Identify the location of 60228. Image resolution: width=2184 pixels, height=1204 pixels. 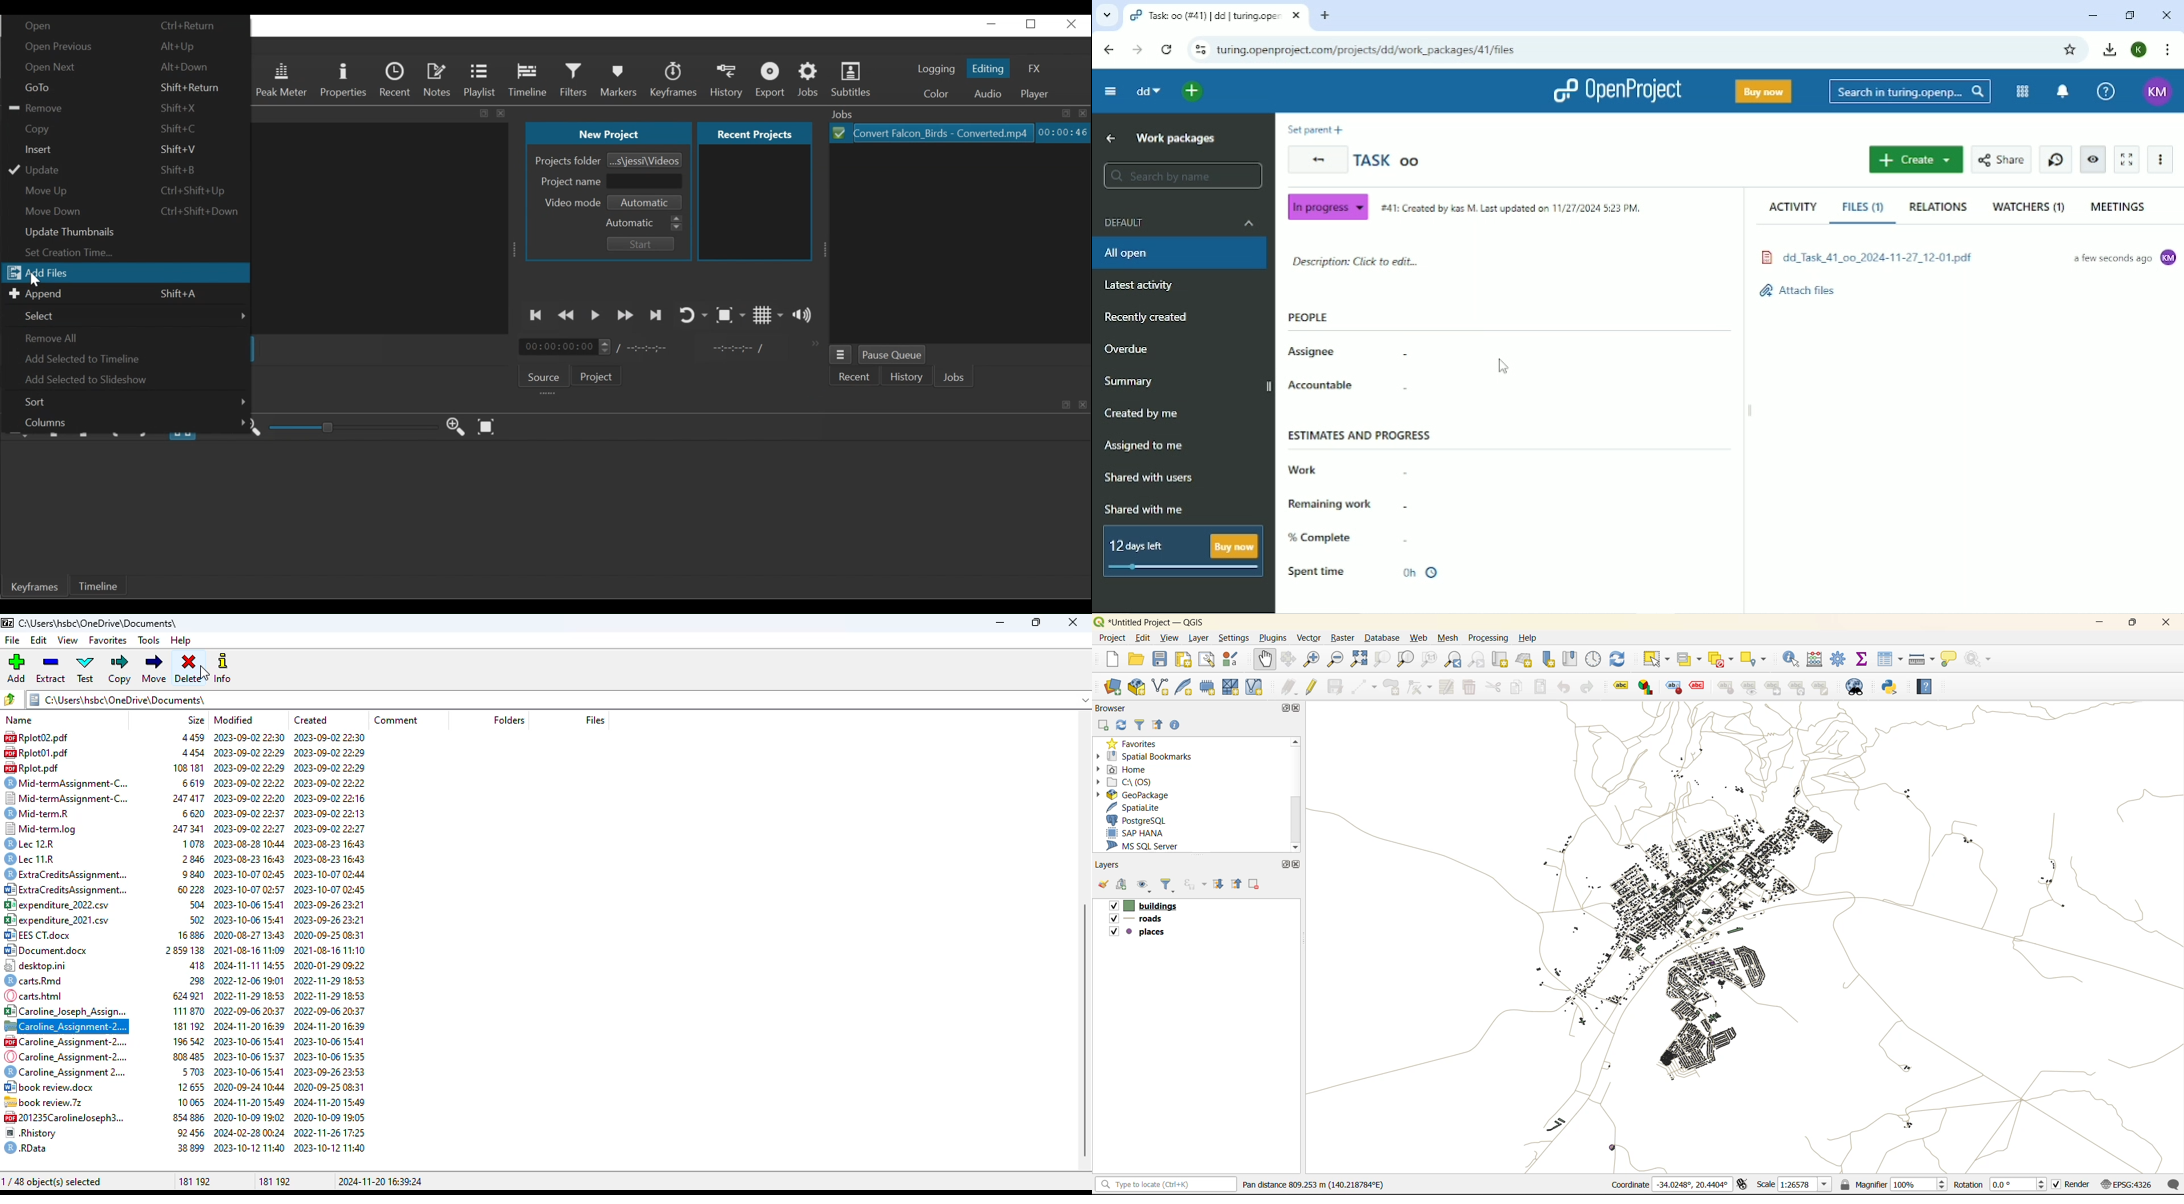
(189, 890).